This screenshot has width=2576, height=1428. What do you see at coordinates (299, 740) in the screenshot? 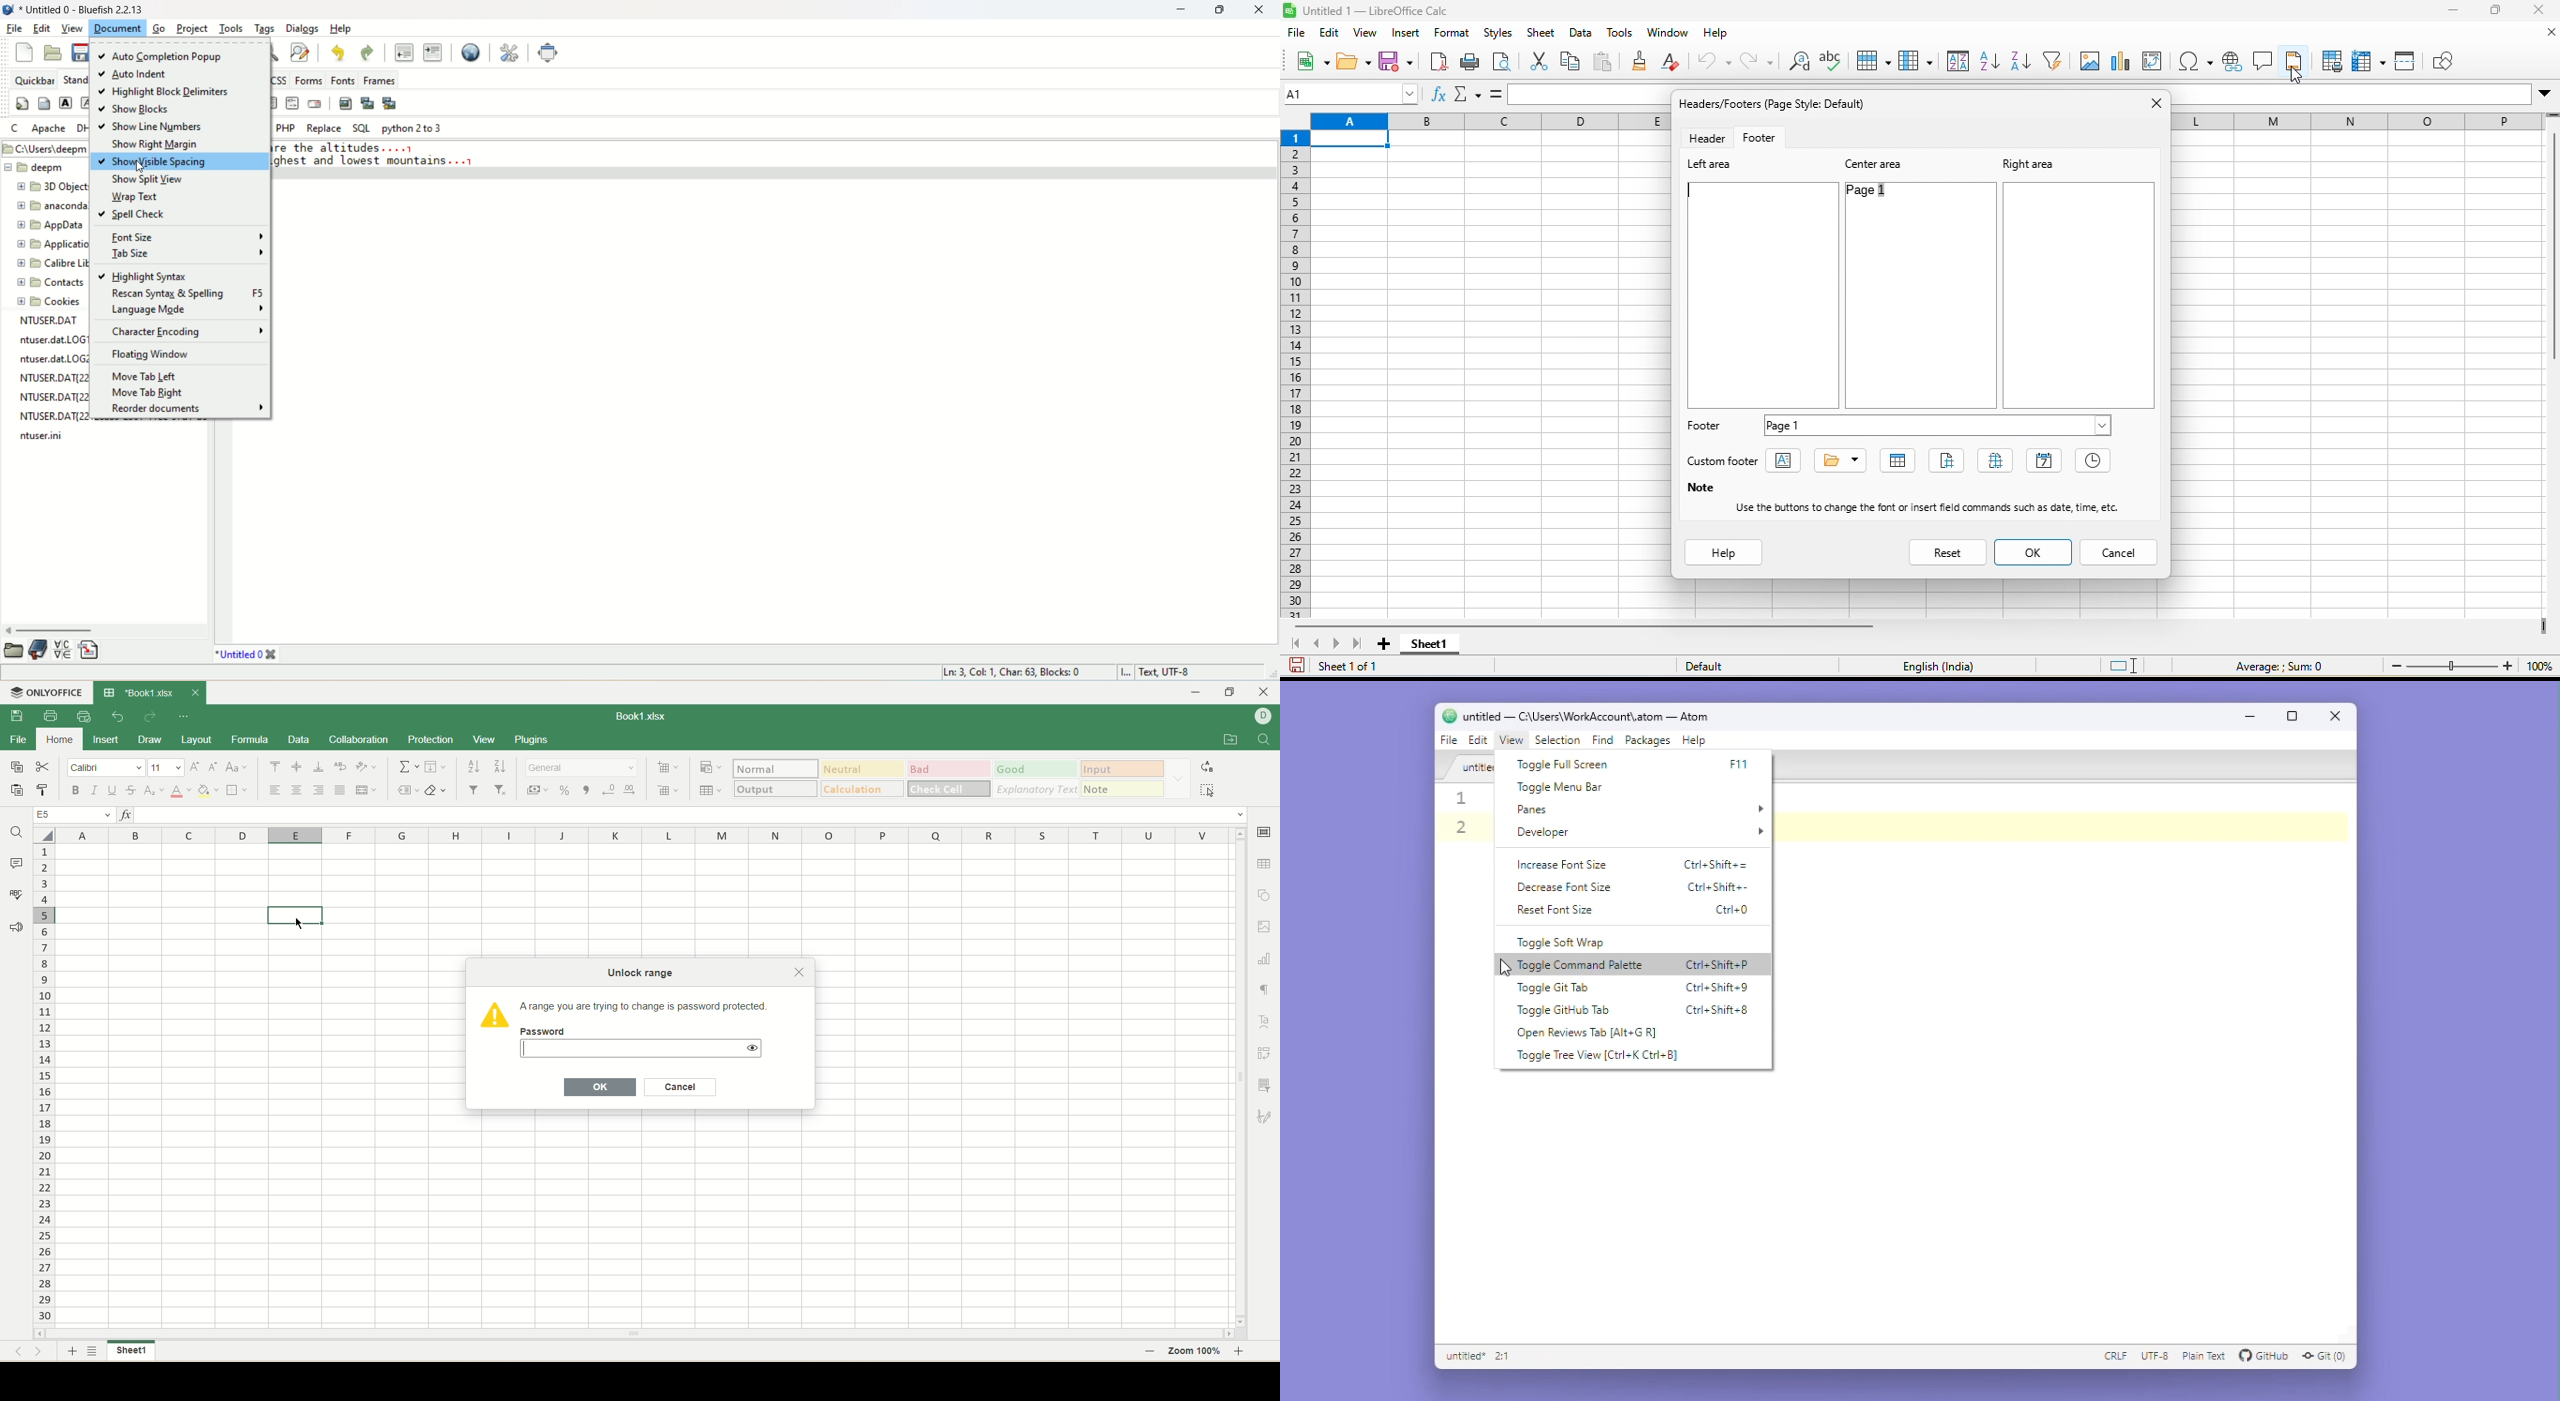
I see `data` at bounding box center [299, 740].